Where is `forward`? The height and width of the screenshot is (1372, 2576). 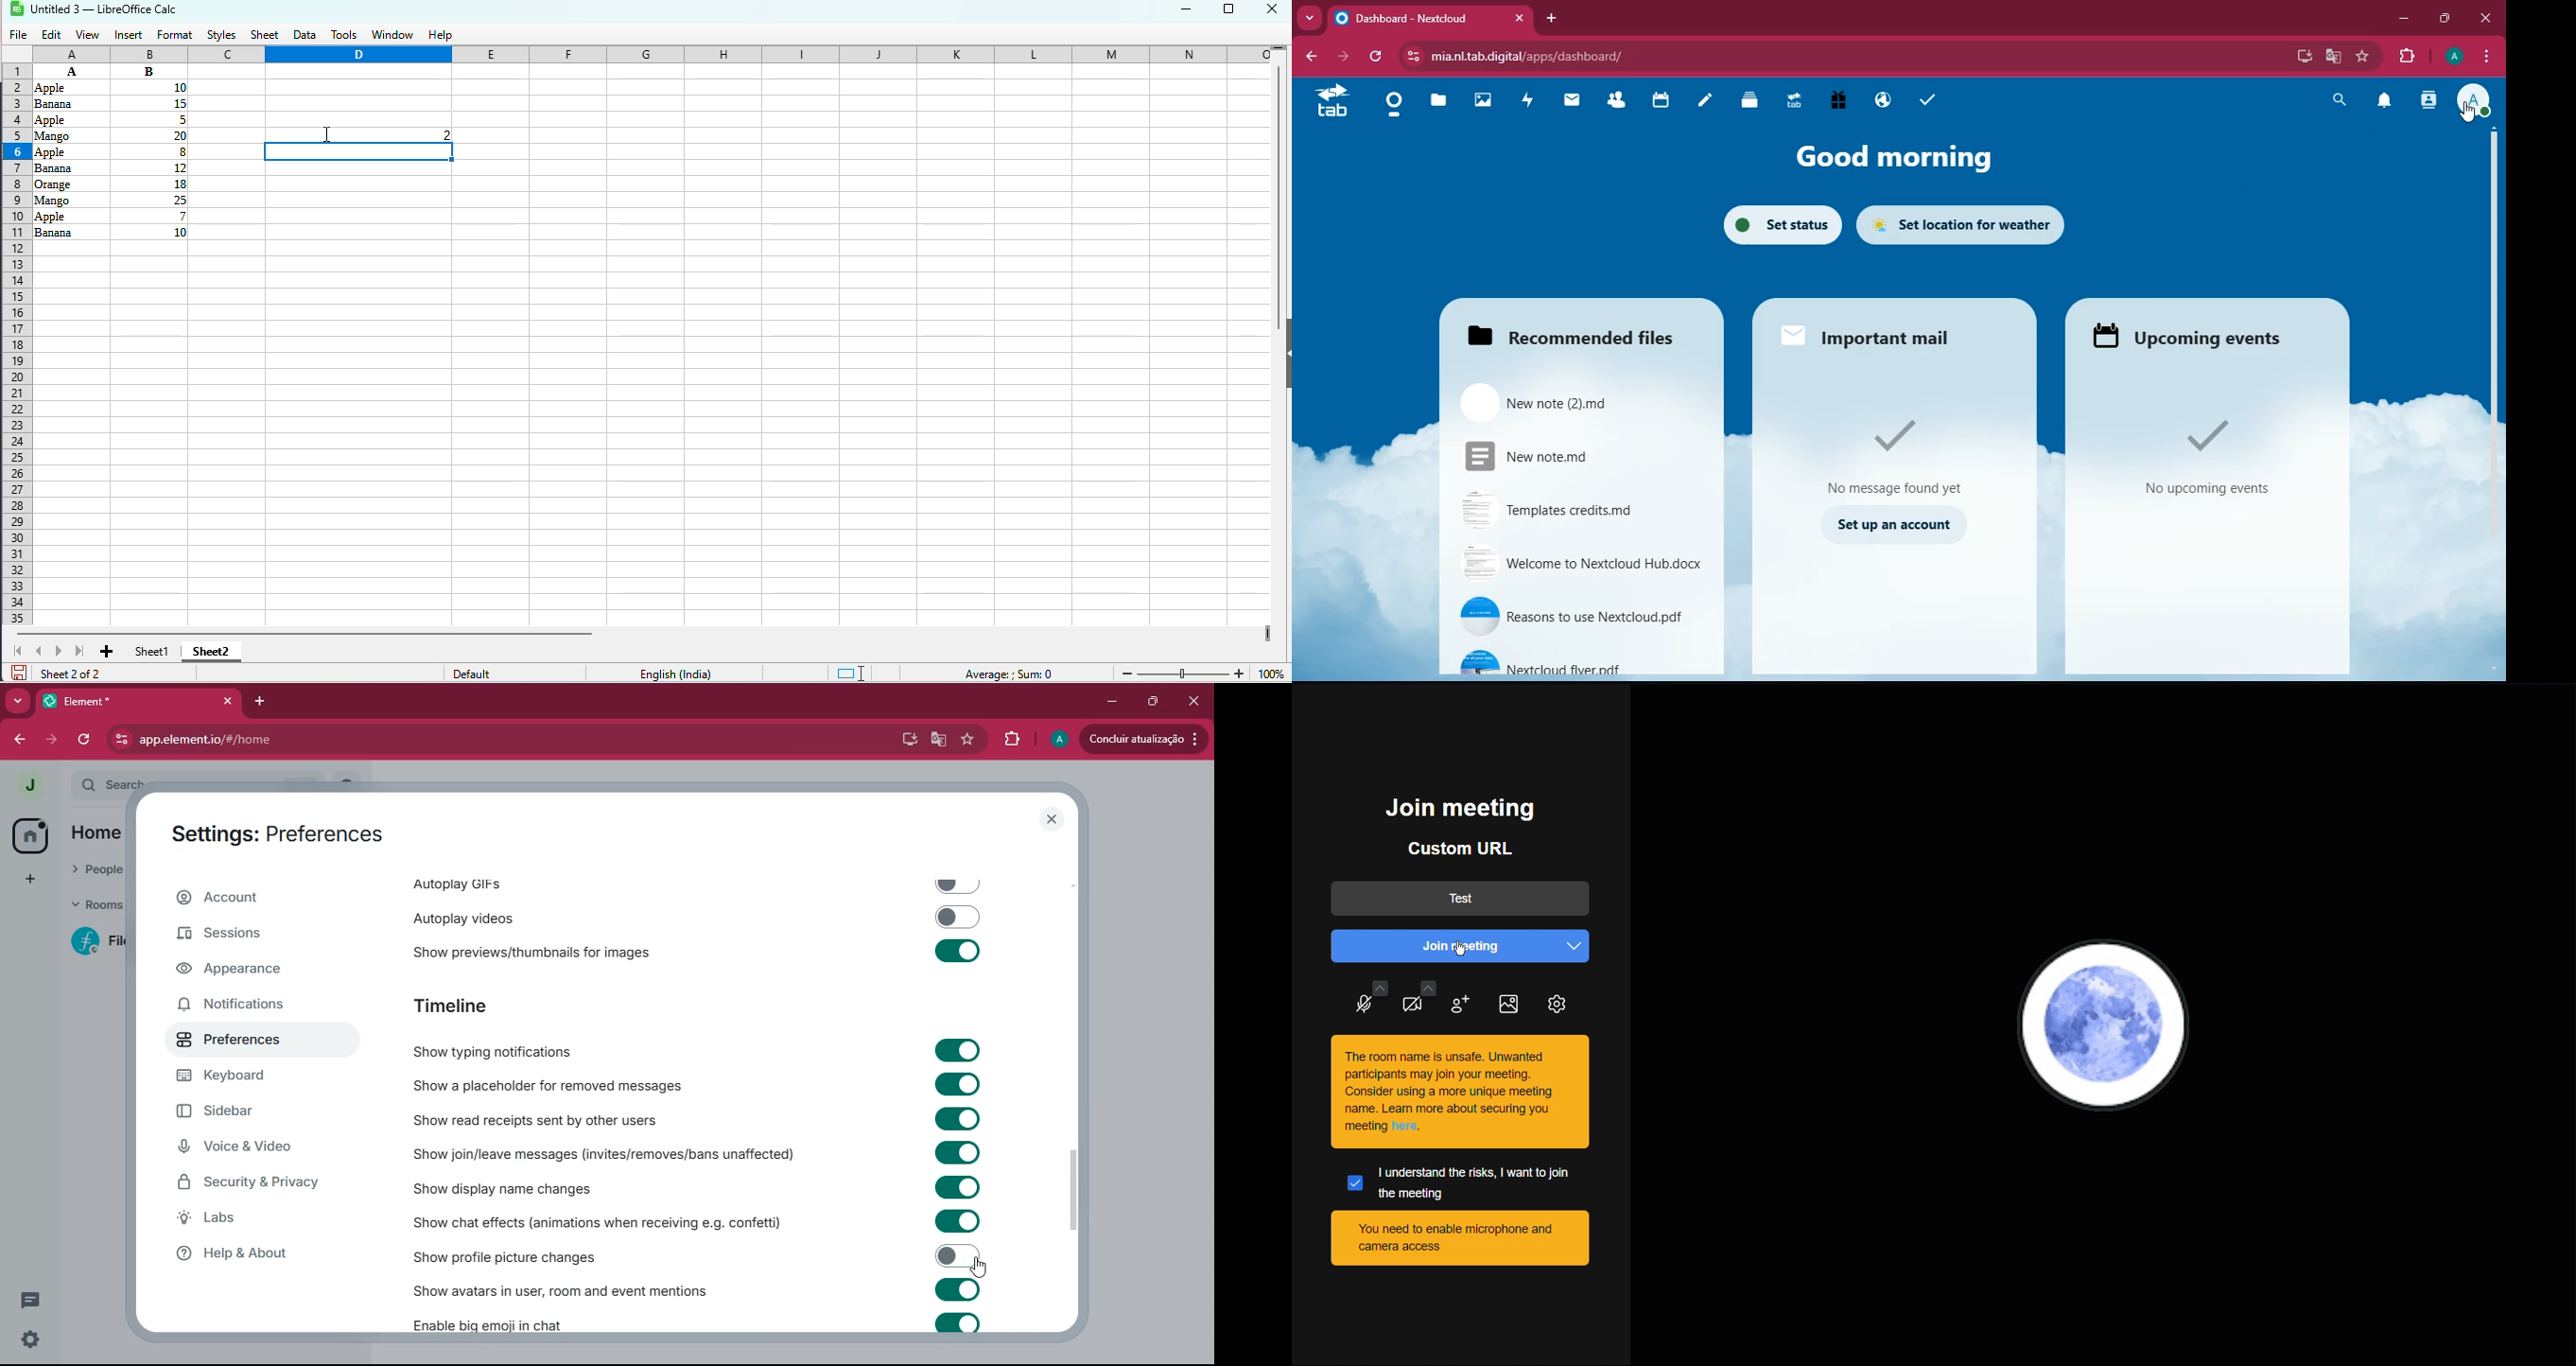 forward is located at coordinates (1343, 55).